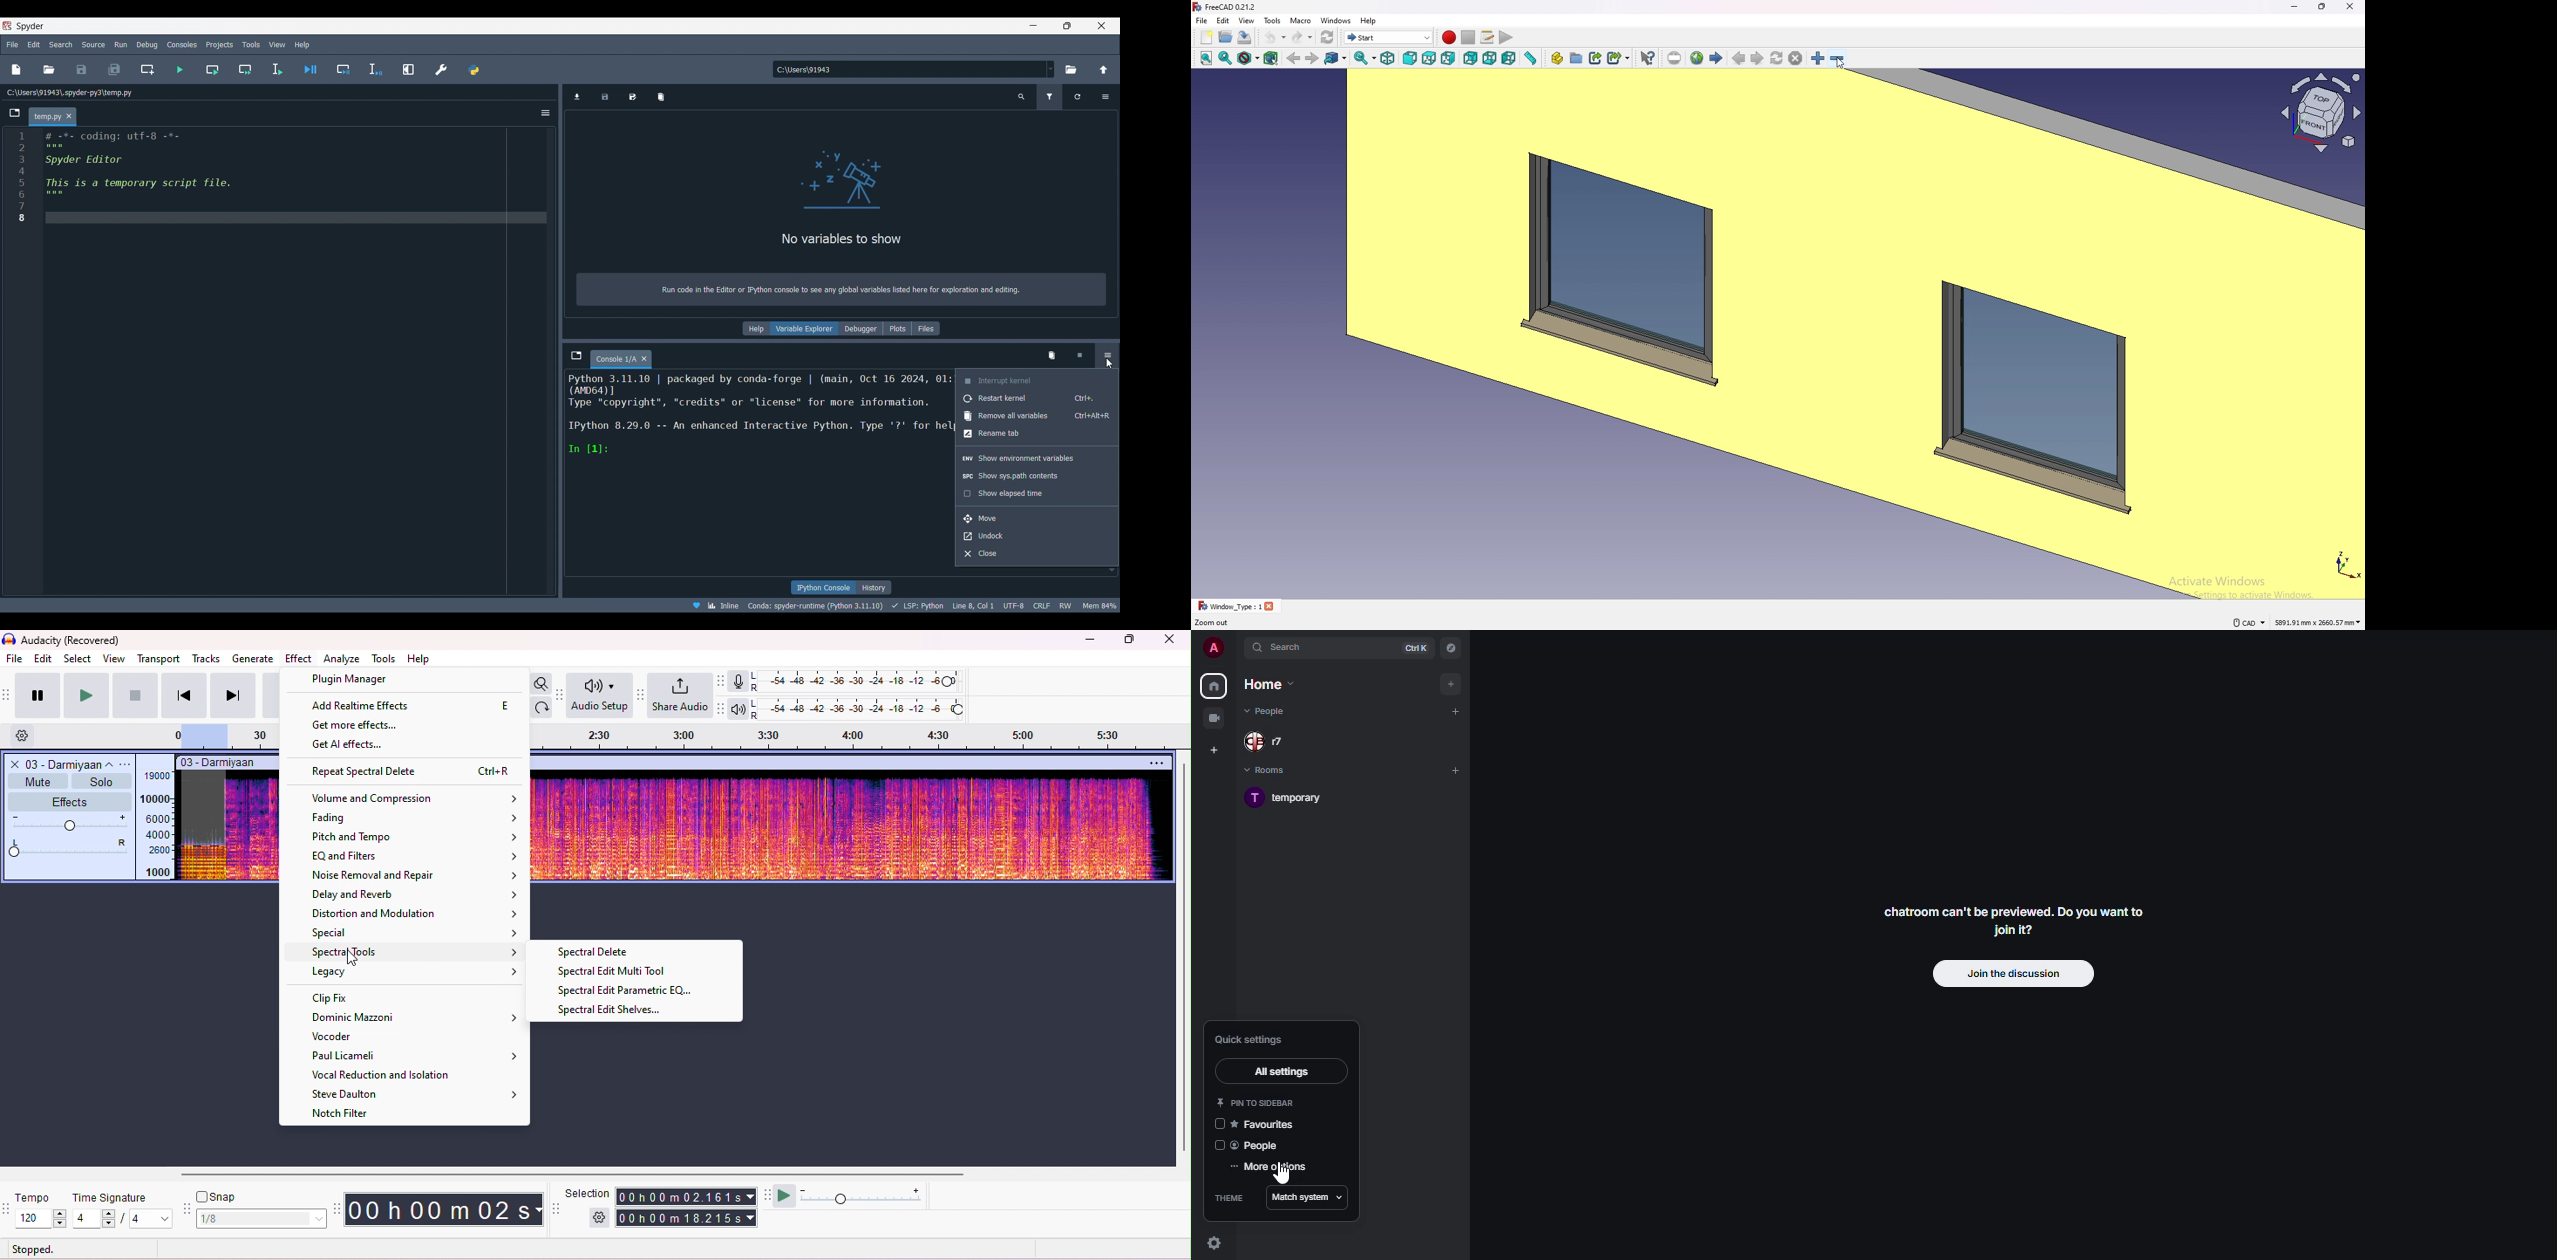 The width and height of the screenshot is (2576, 1260). Describe the element at coordinates (1288, 797) in the screenshot. I see `temporary` at that location.